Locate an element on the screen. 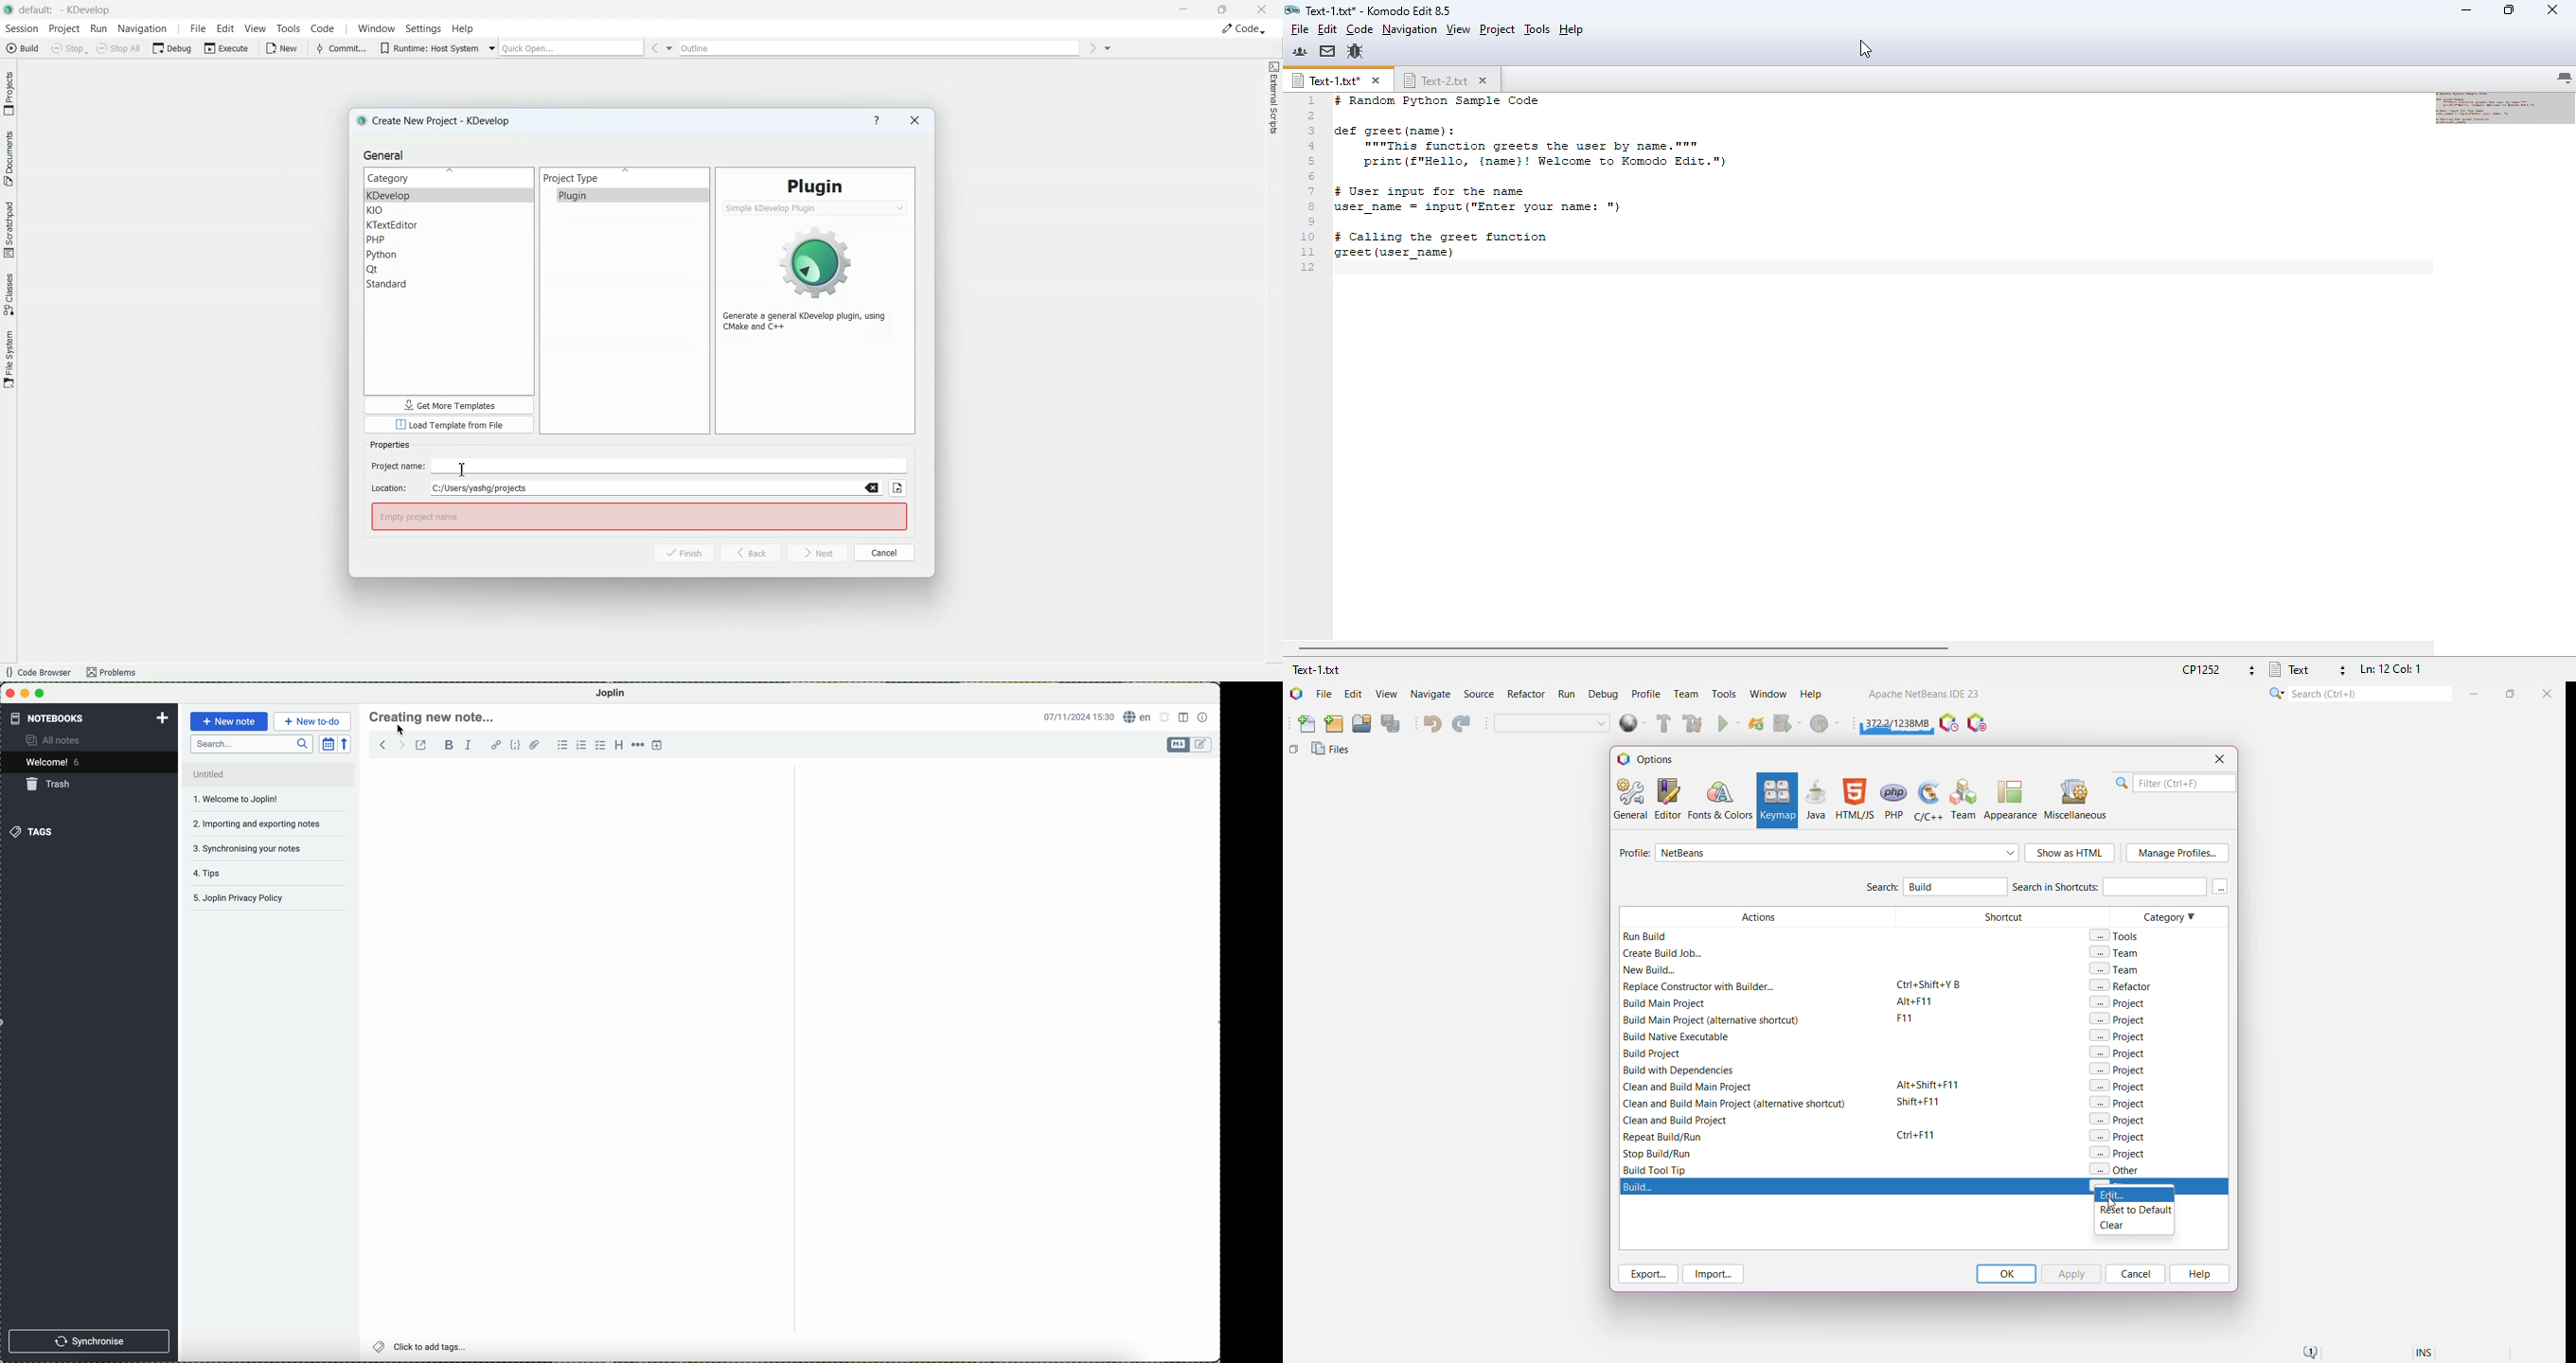 The image size is (2576, 1372). bulleted list is located at coordinates (561, 745).